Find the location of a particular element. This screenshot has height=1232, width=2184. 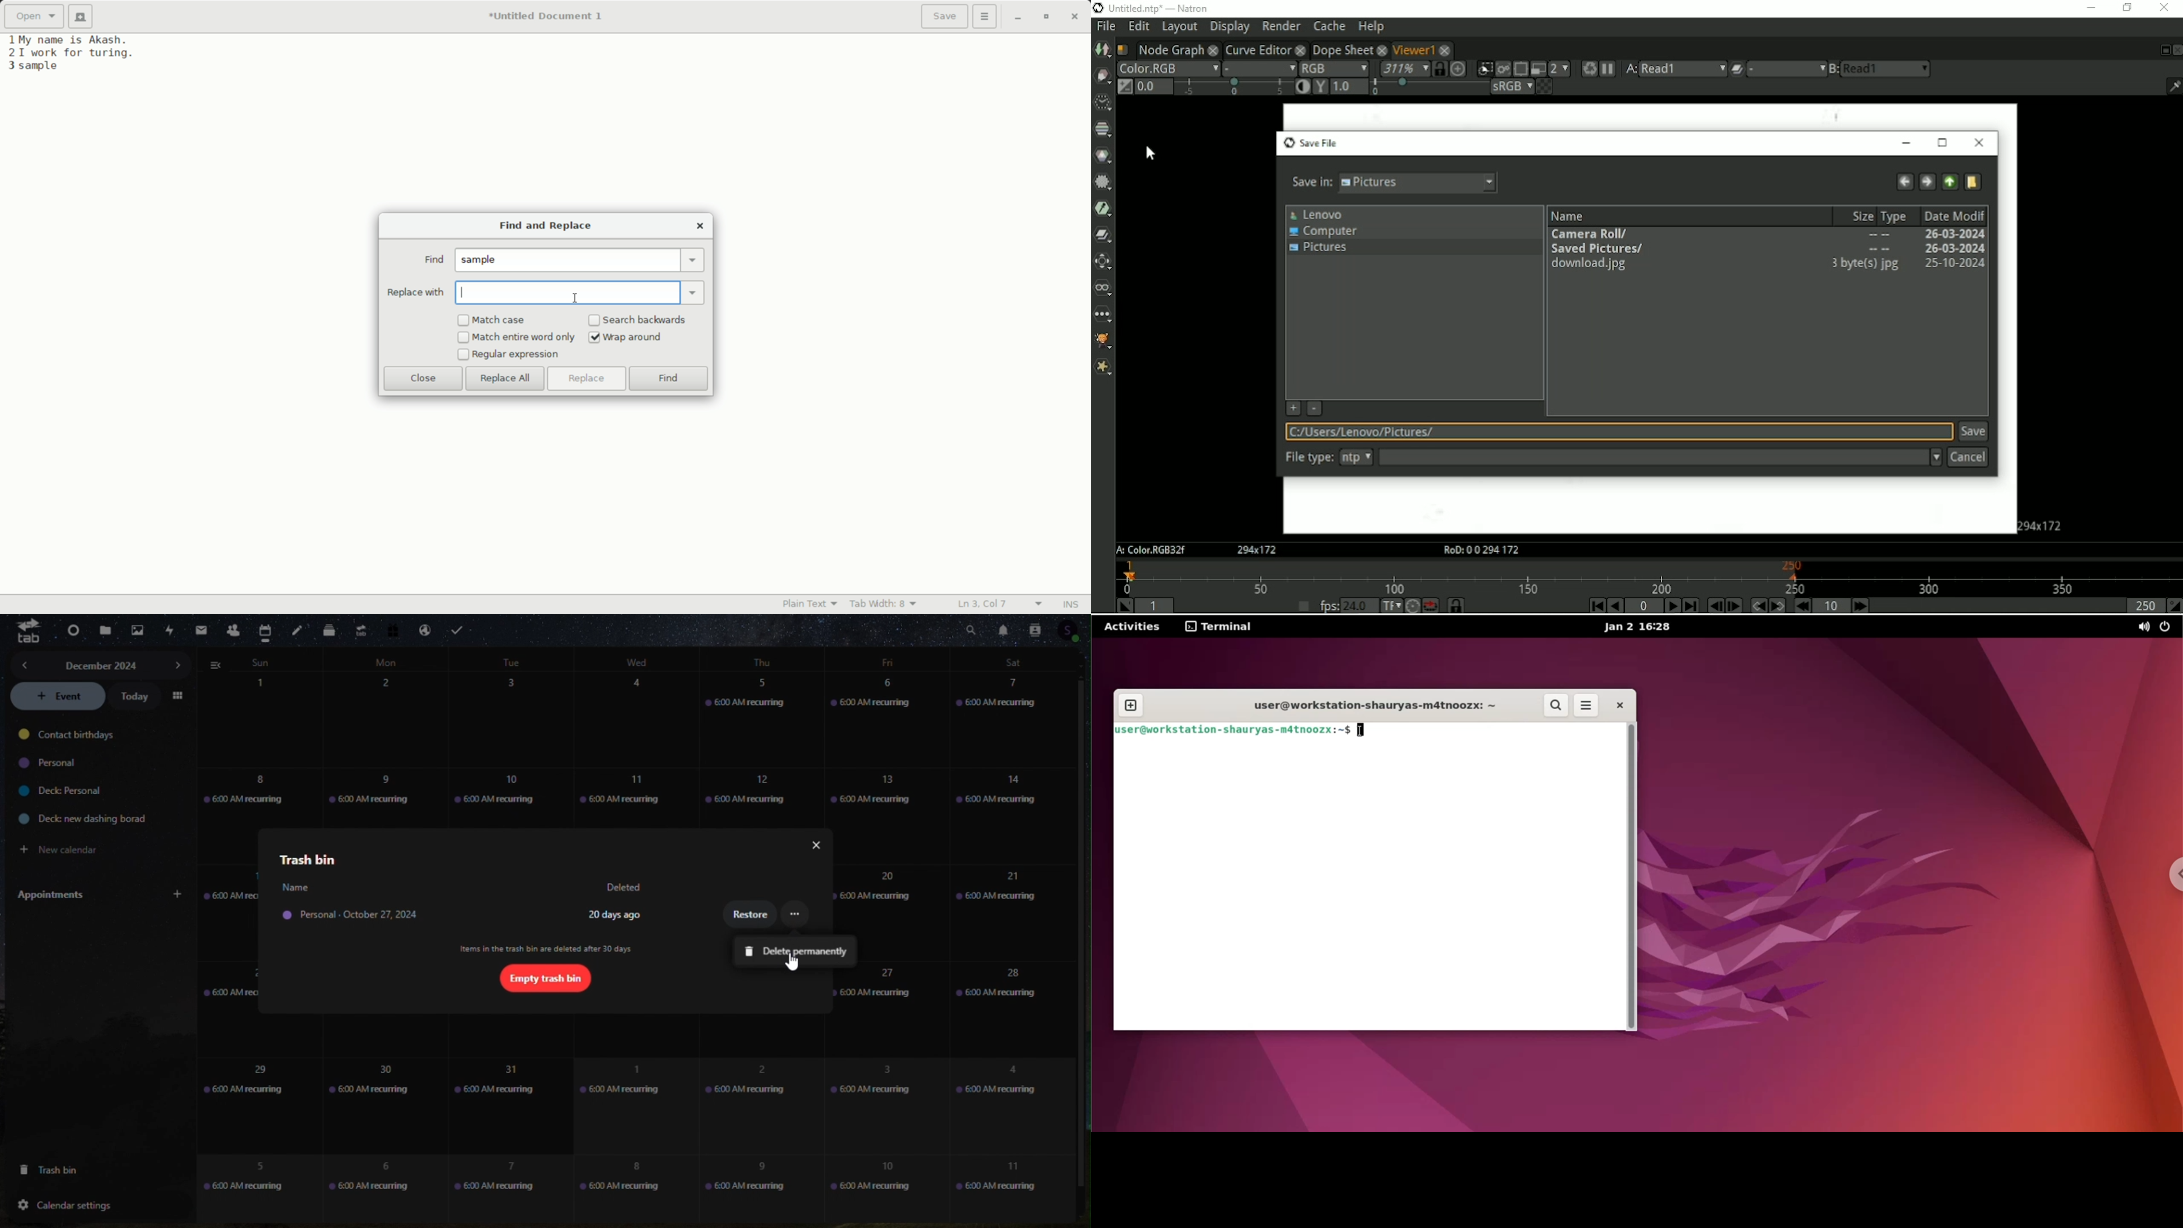

days of week is located at coordinates (637, 661).